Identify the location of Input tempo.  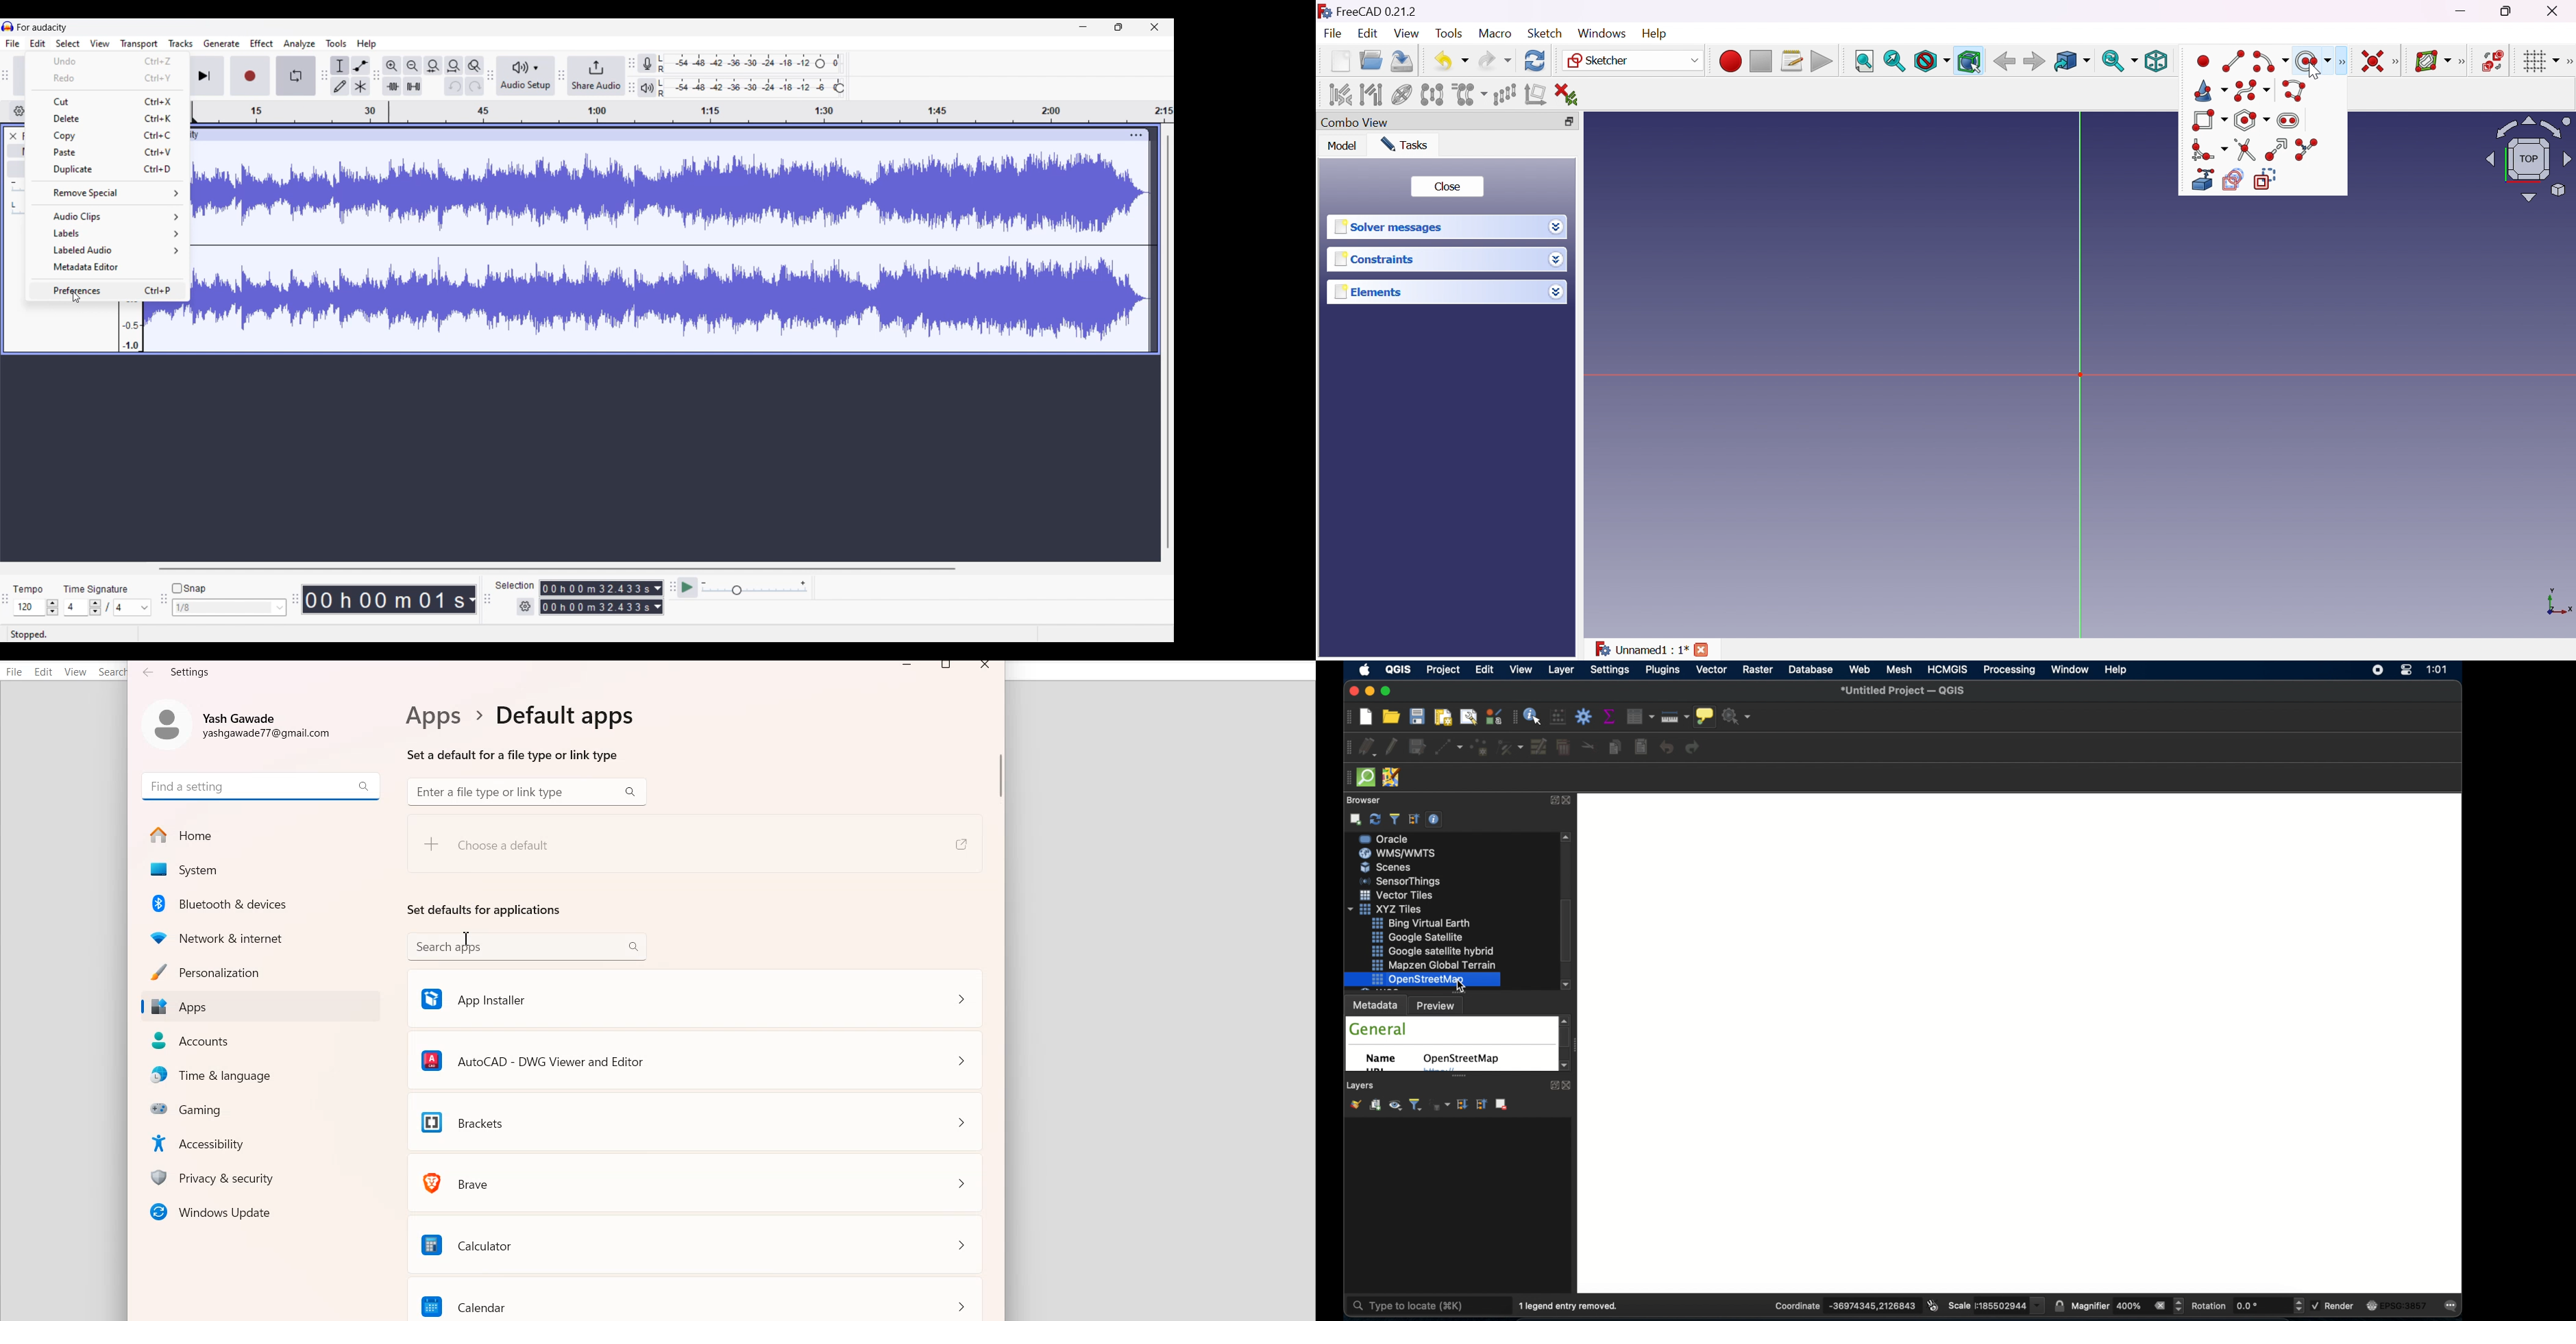
(29, 607).